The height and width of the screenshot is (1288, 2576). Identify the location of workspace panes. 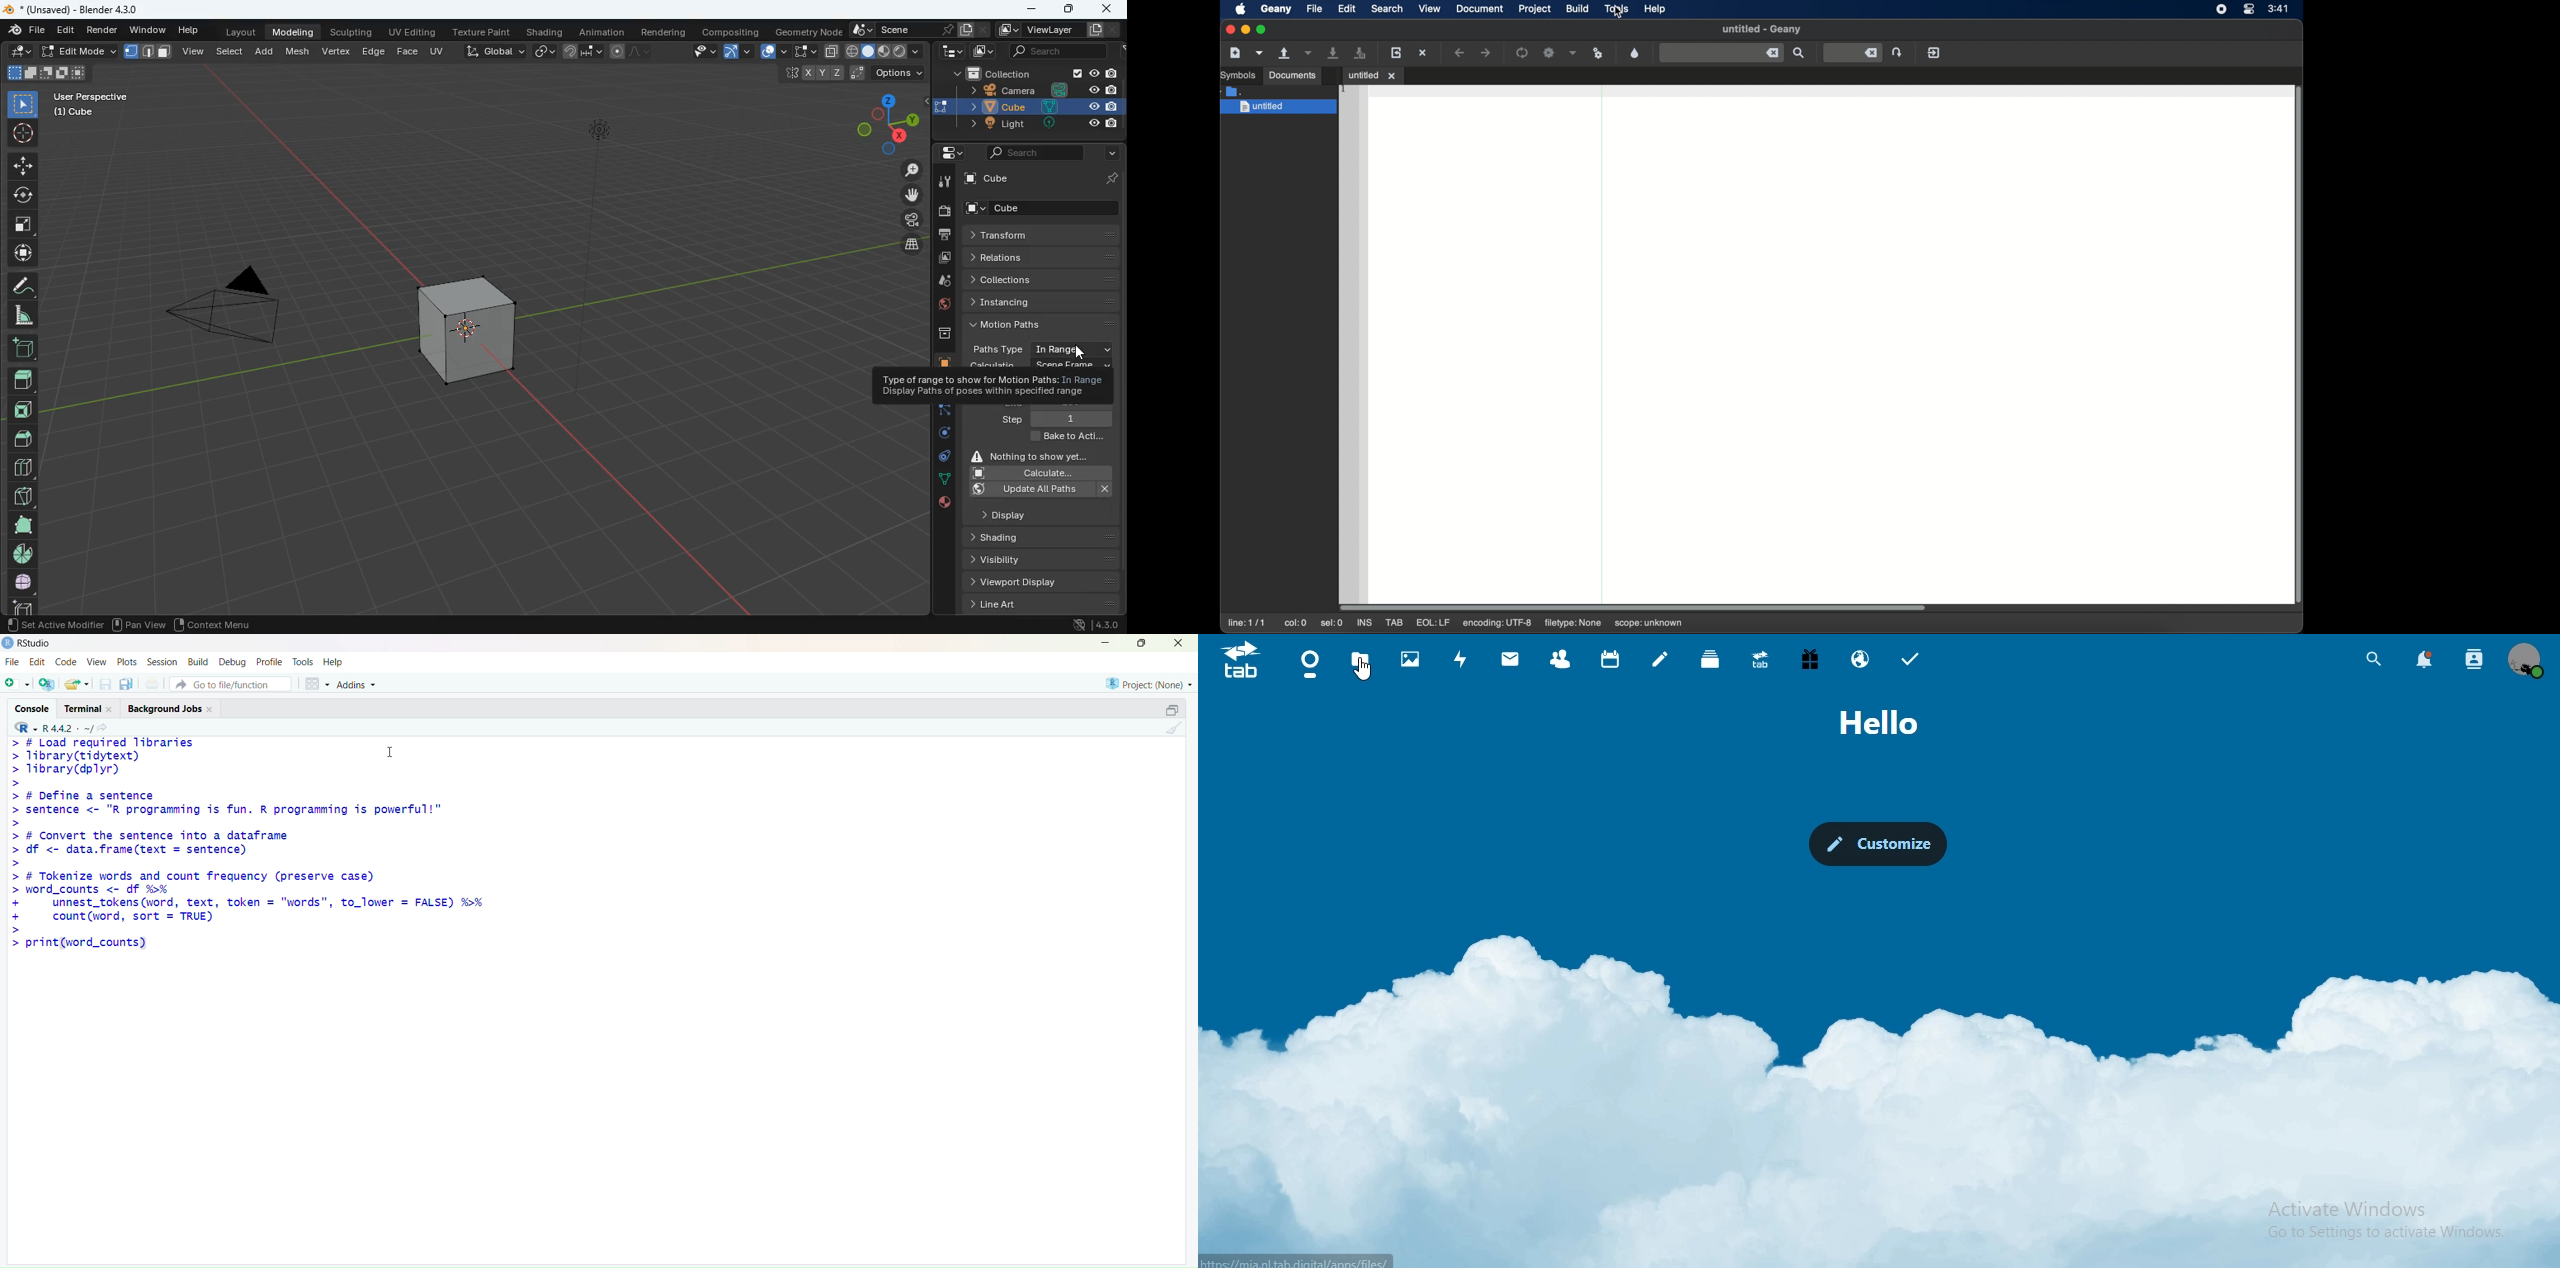
(315, 685).